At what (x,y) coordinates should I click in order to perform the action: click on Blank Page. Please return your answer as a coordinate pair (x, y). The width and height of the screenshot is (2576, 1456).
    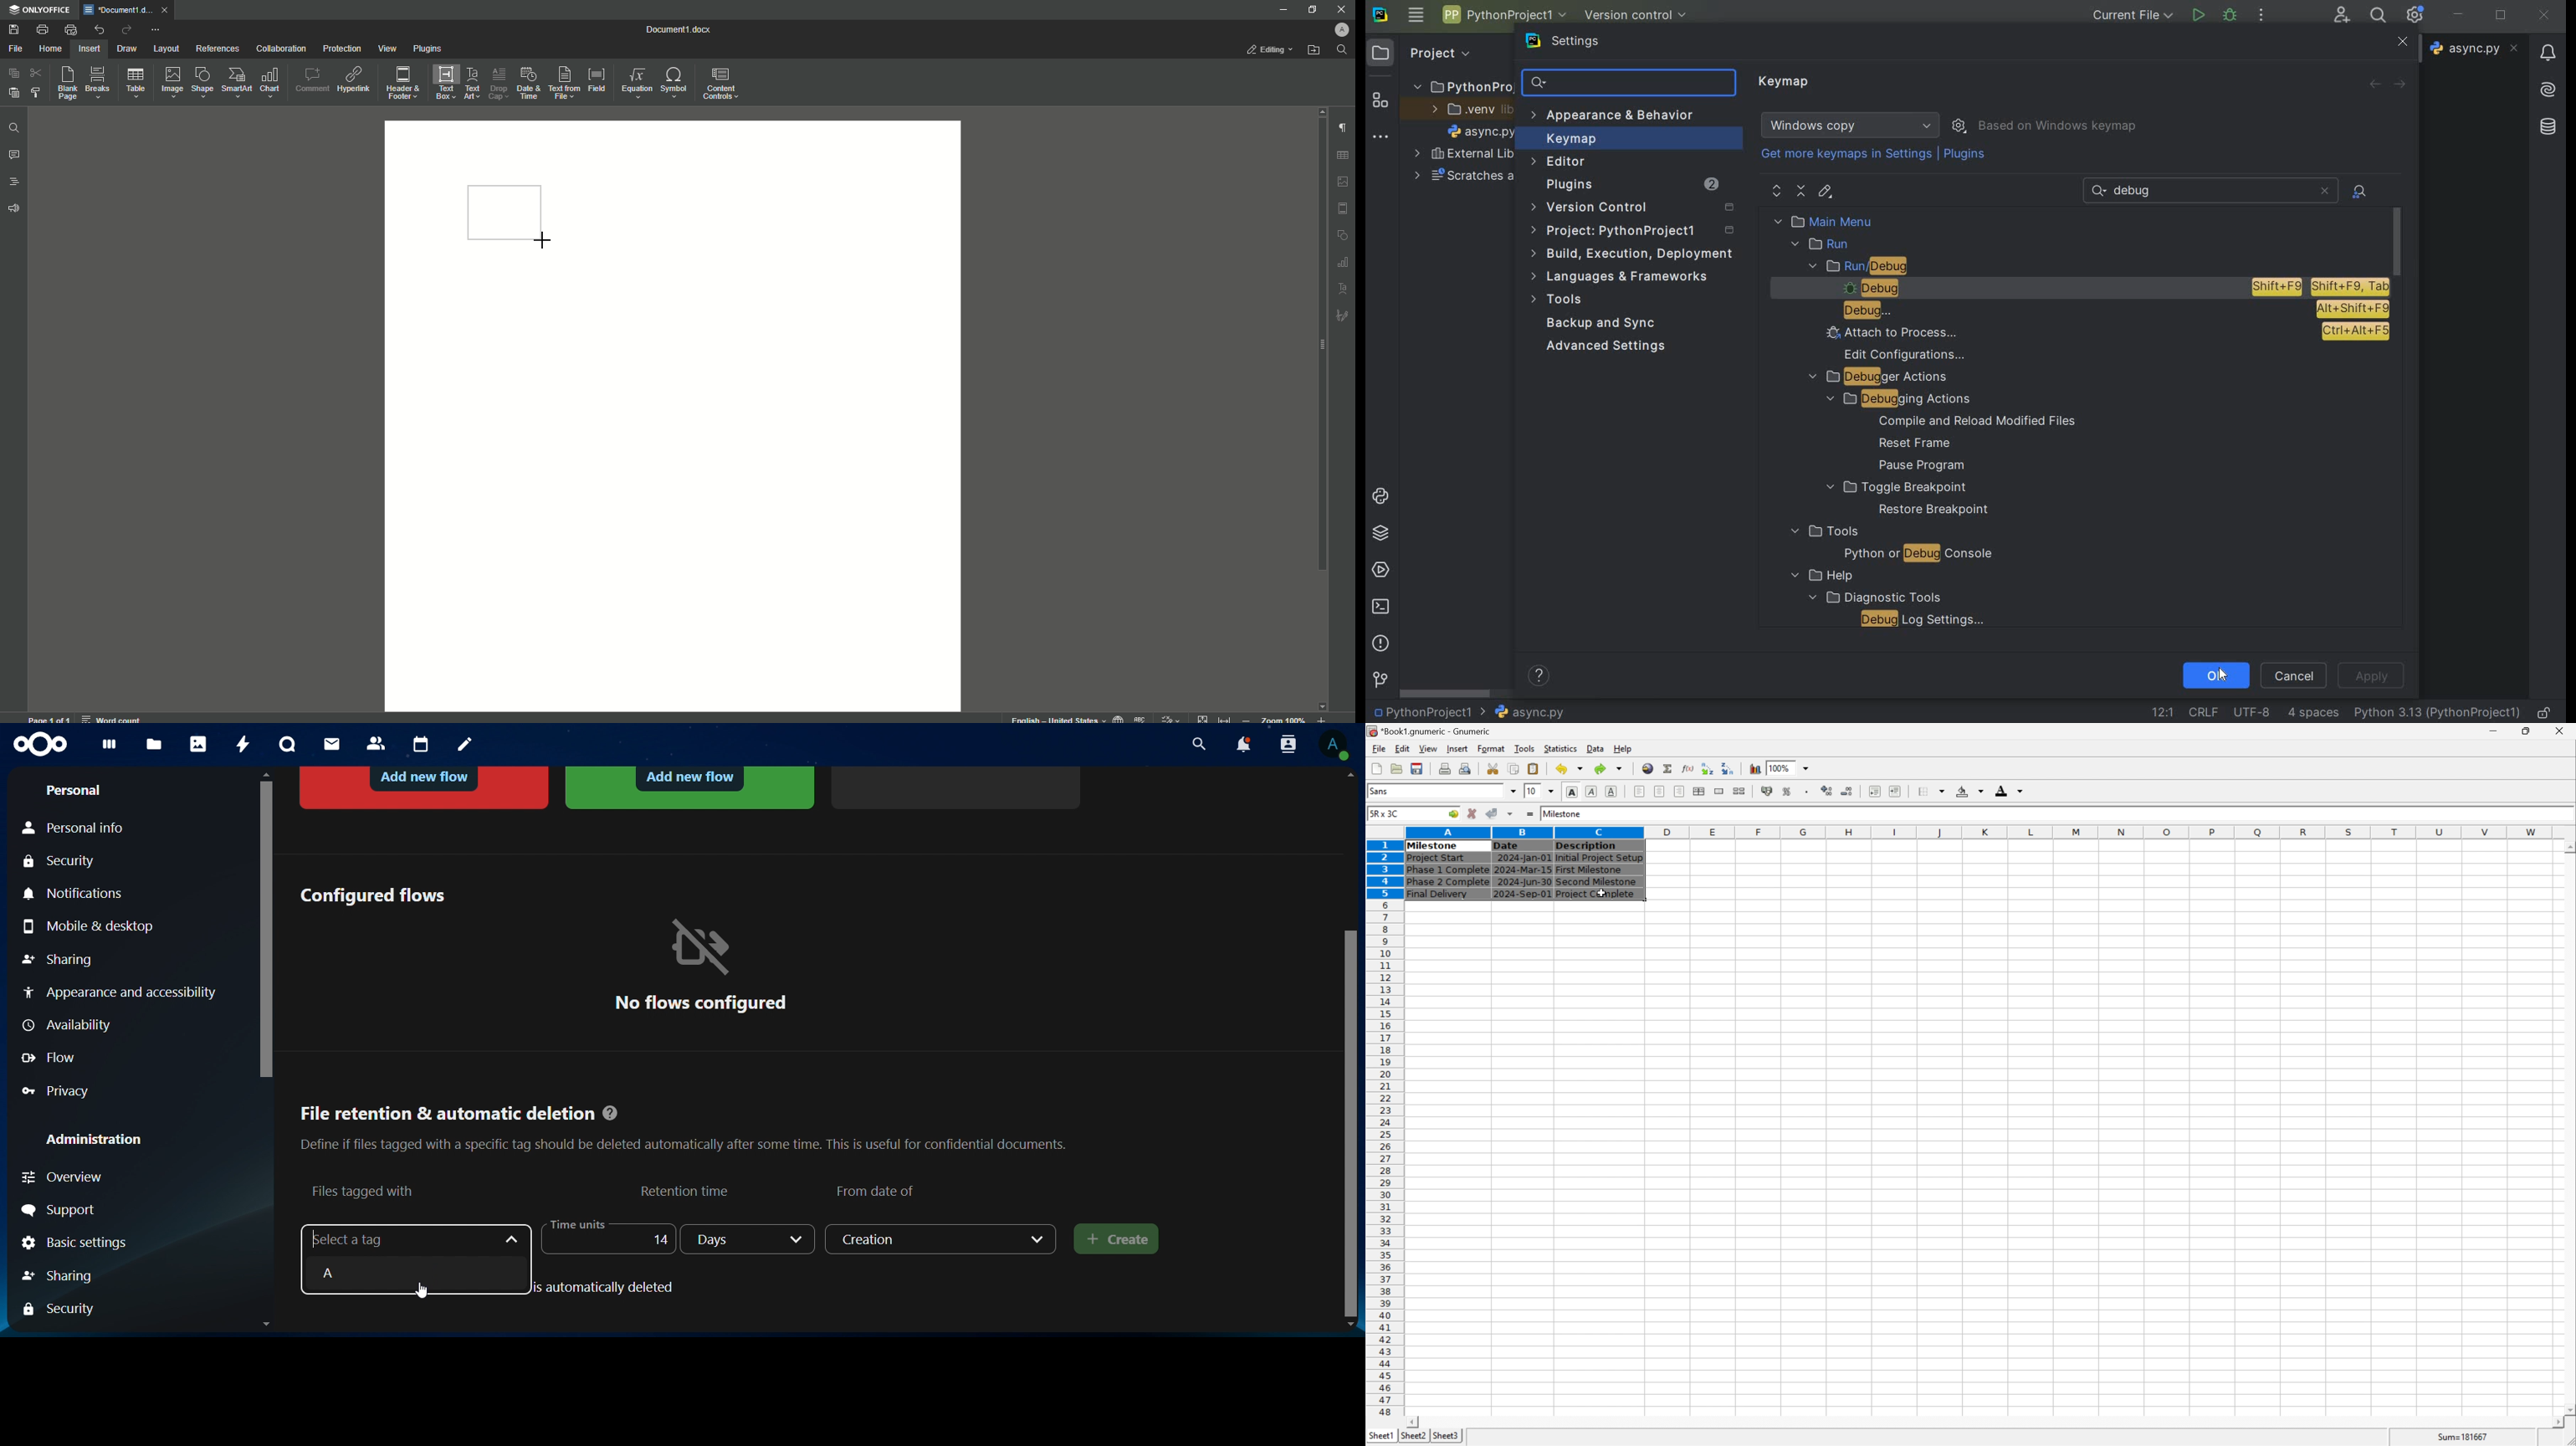
    Looking at the image, I should click on (68, 83).